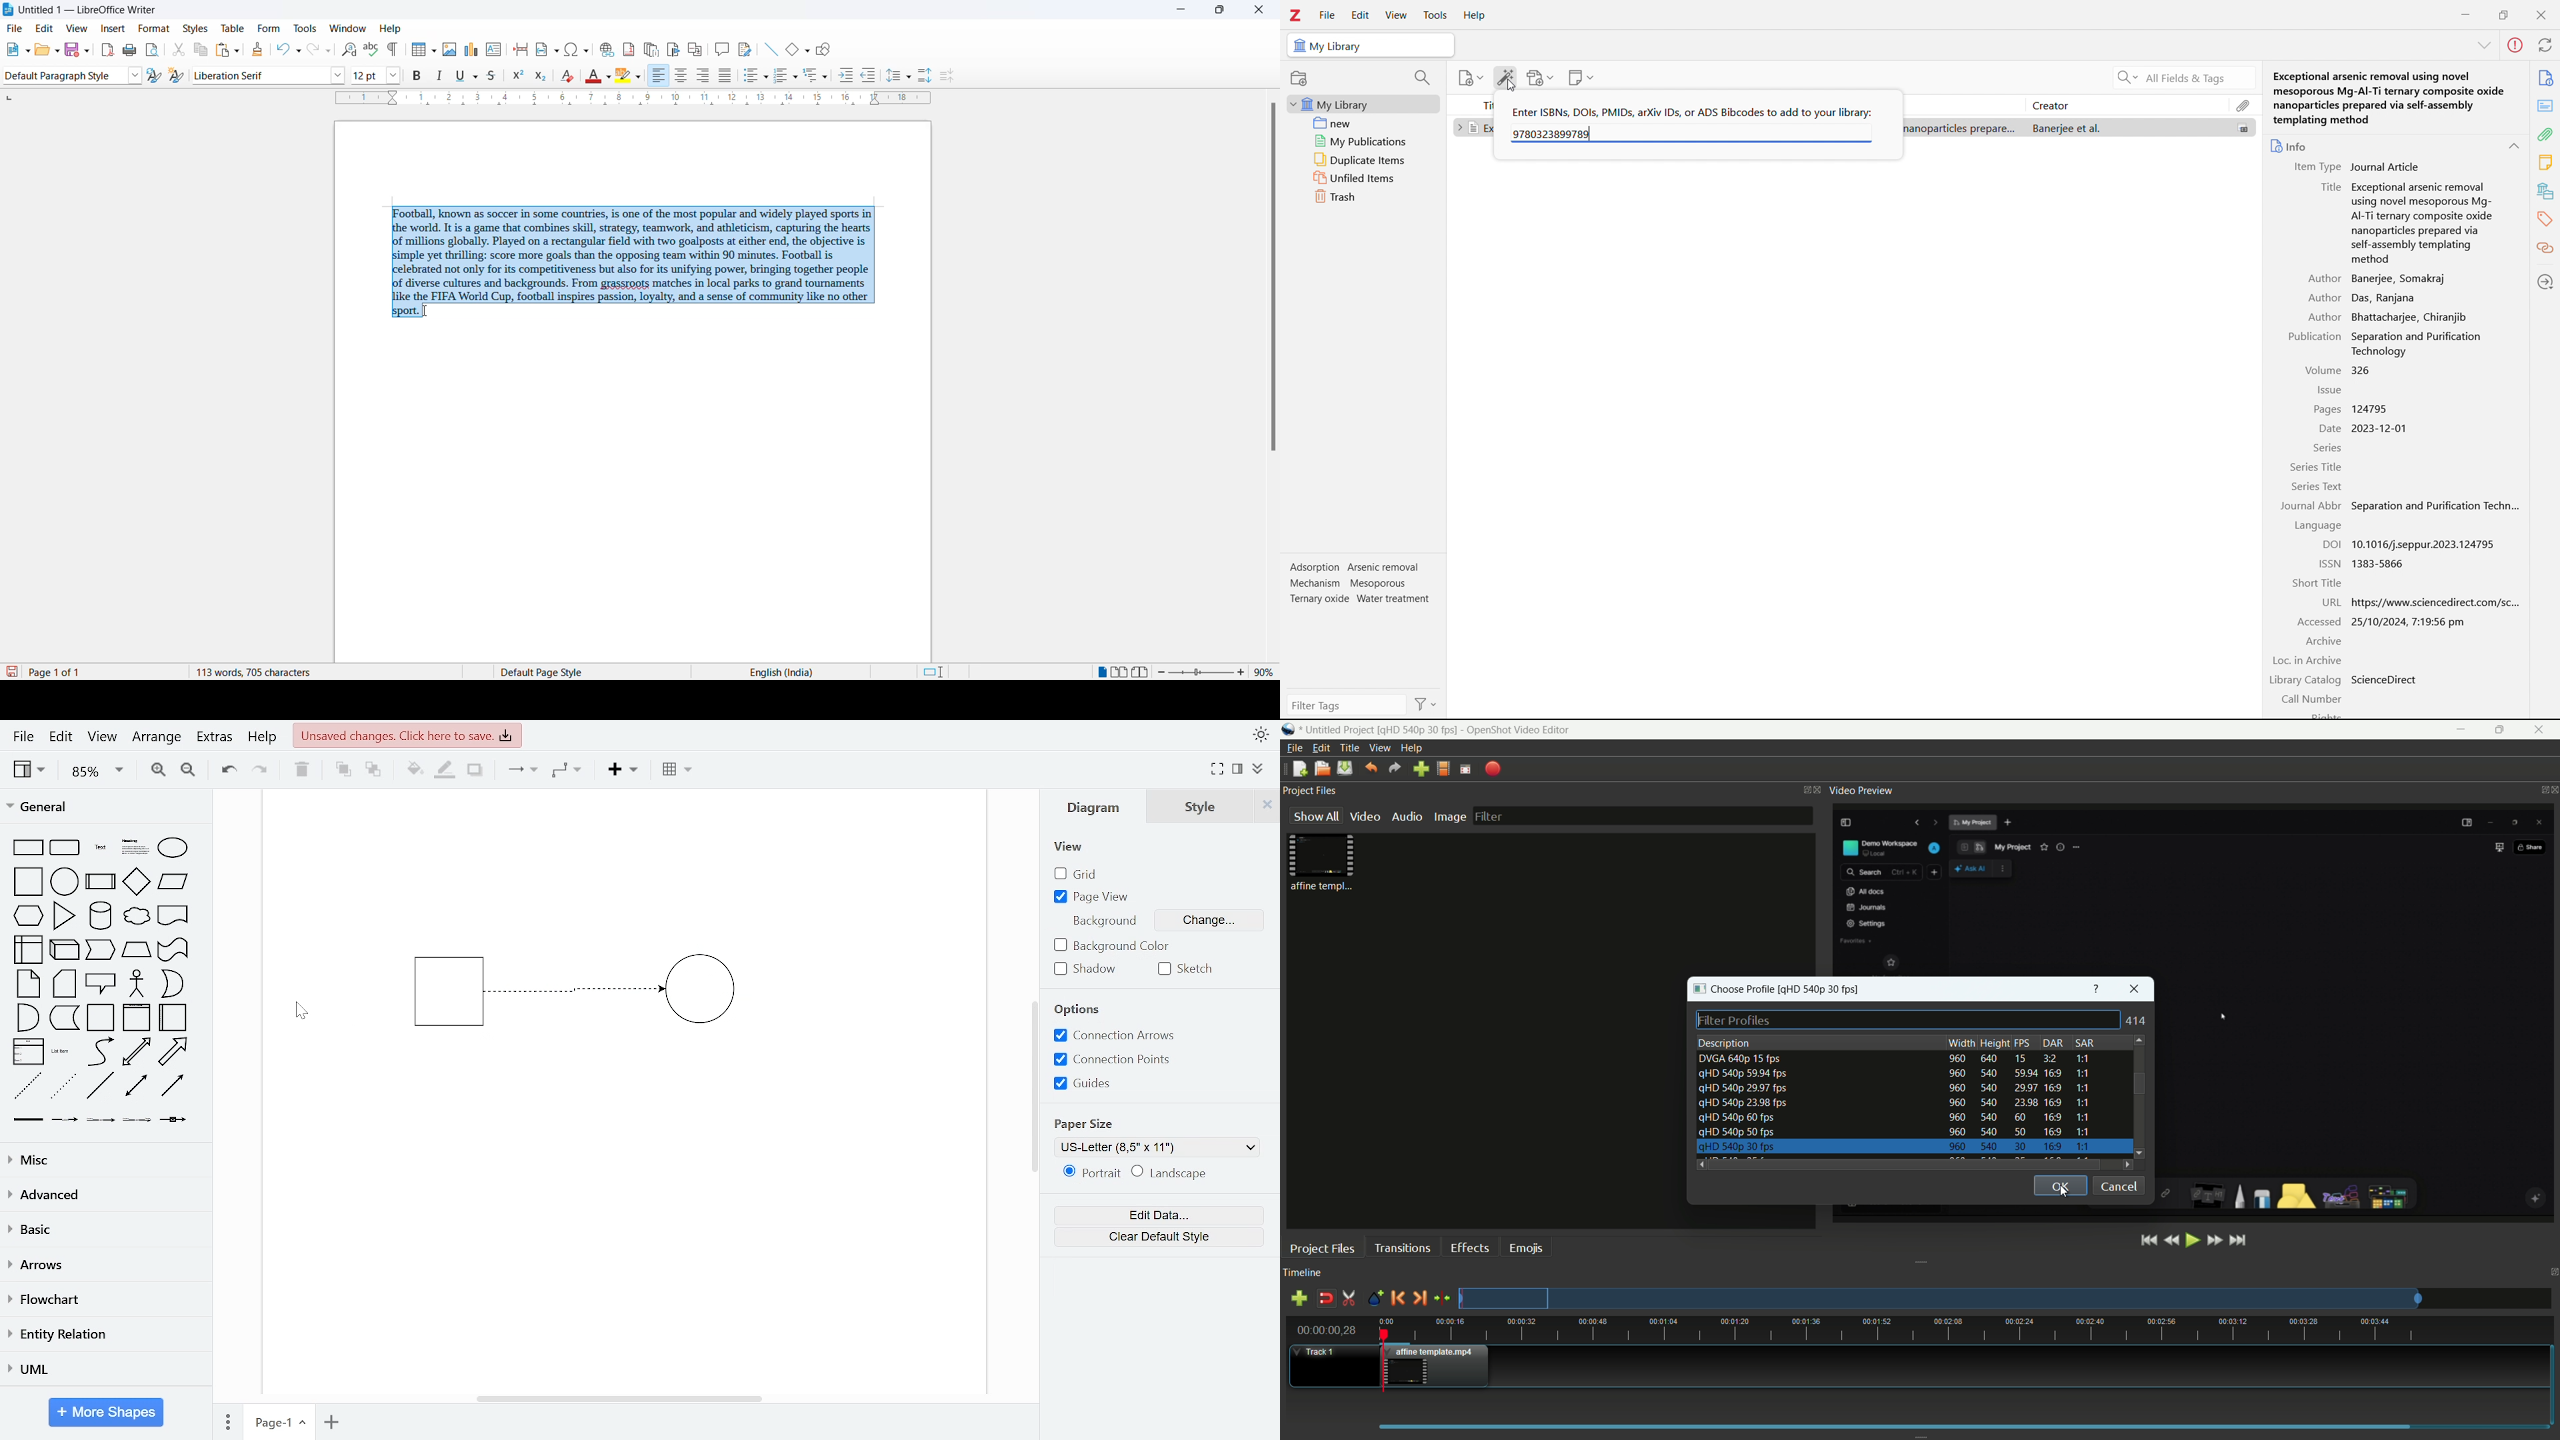 Image resolution: width=2576 pixels, height=1456 pixels. I want to click on insert footnote, so click(629, 51).